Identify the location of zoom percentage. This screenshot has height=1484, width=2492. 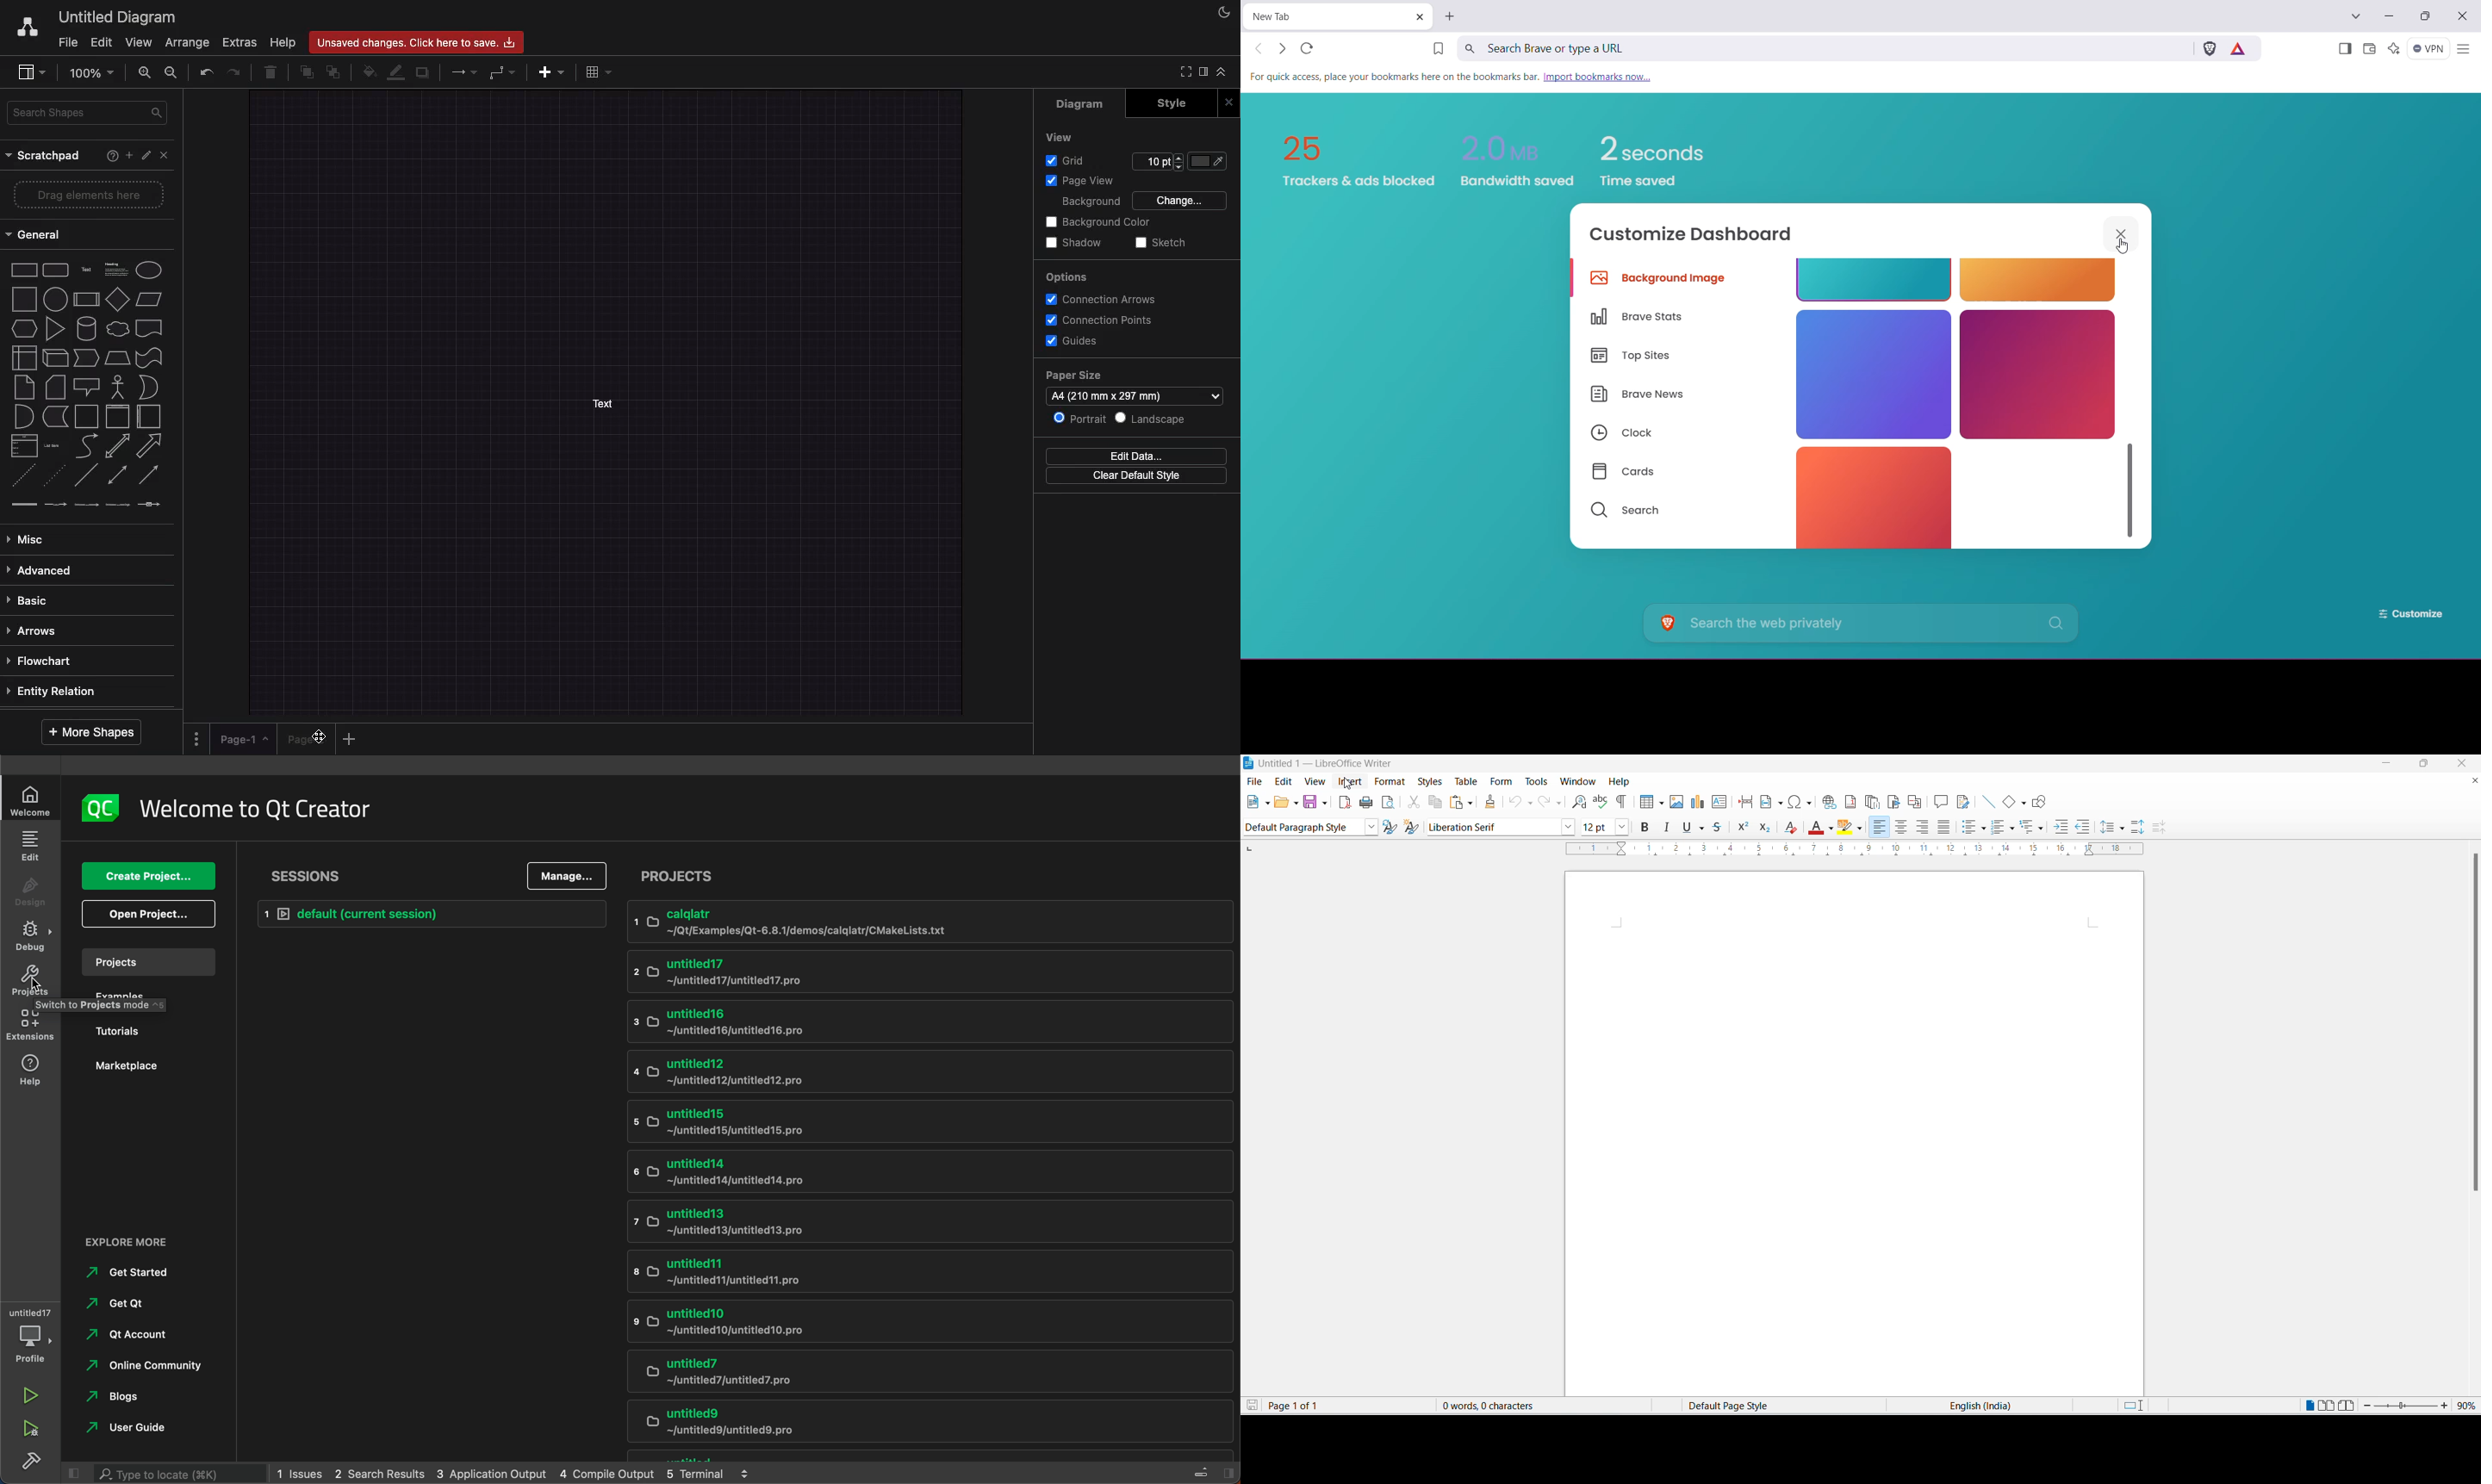
(2469, 1406).